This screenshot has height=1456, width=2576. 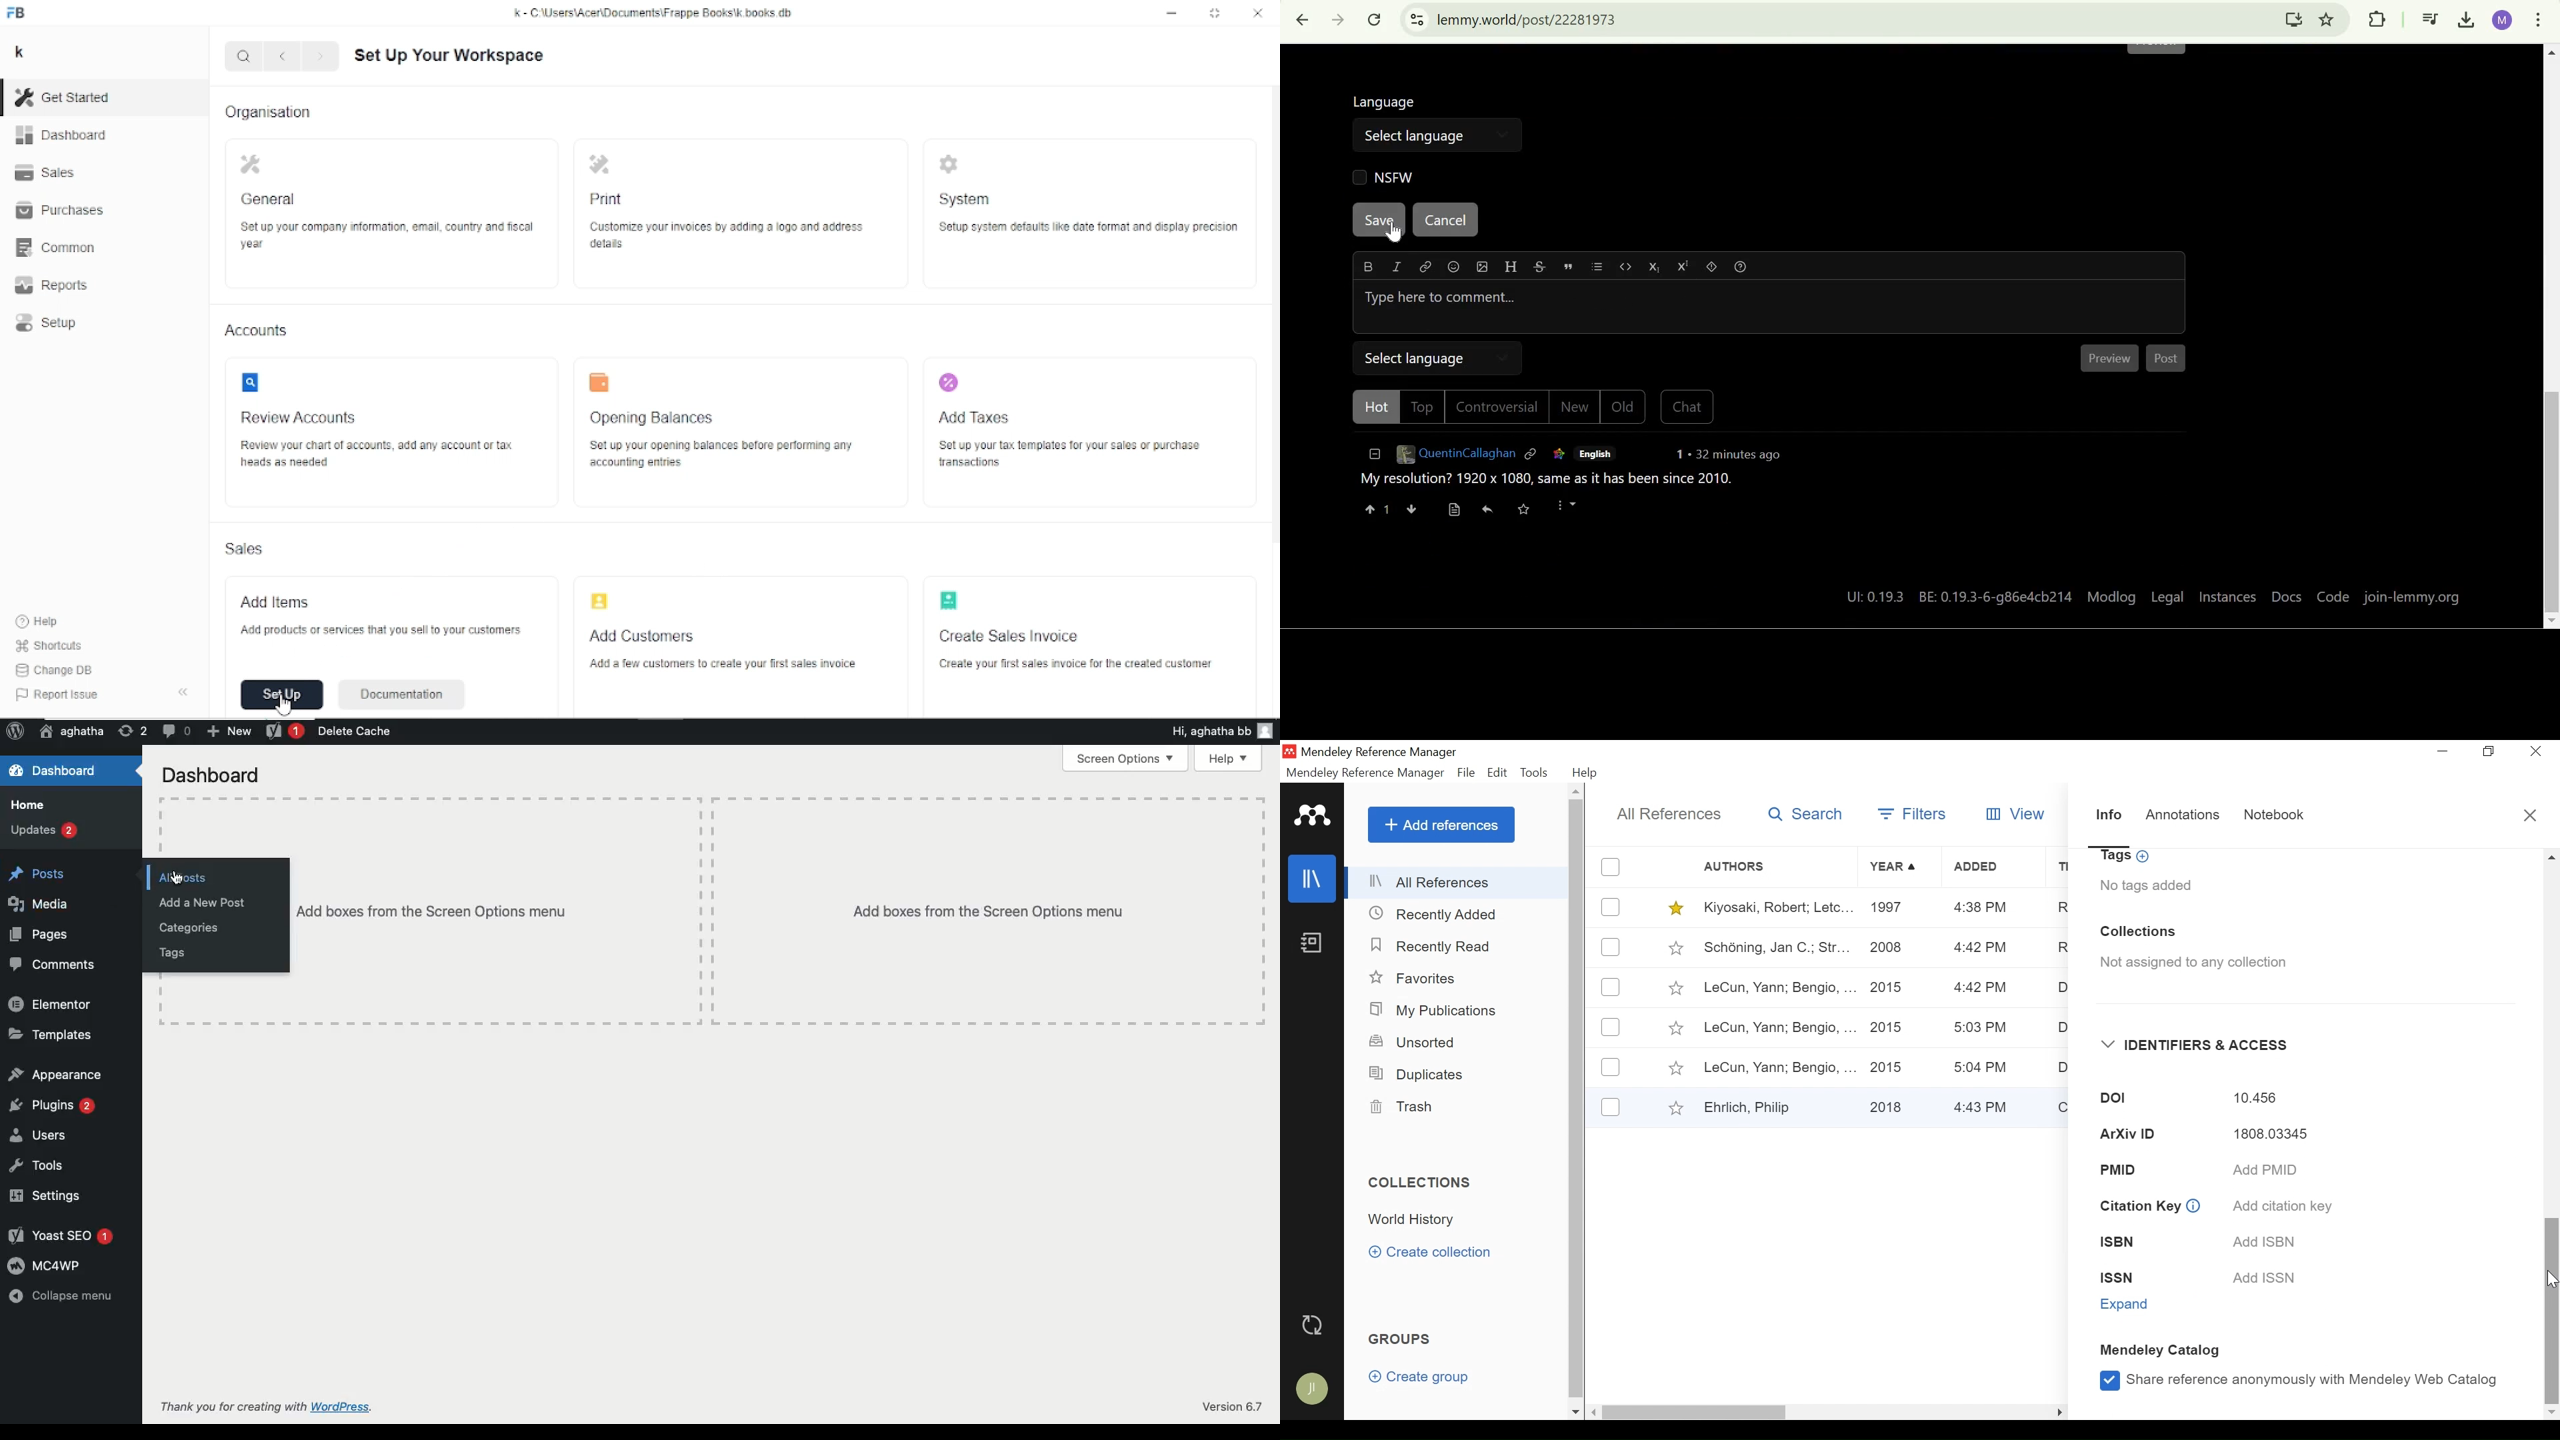 What do you see at coordinates (1981, 909) in the screenshot?
I see `4:38 PM` at bounding box center [1981, 909].